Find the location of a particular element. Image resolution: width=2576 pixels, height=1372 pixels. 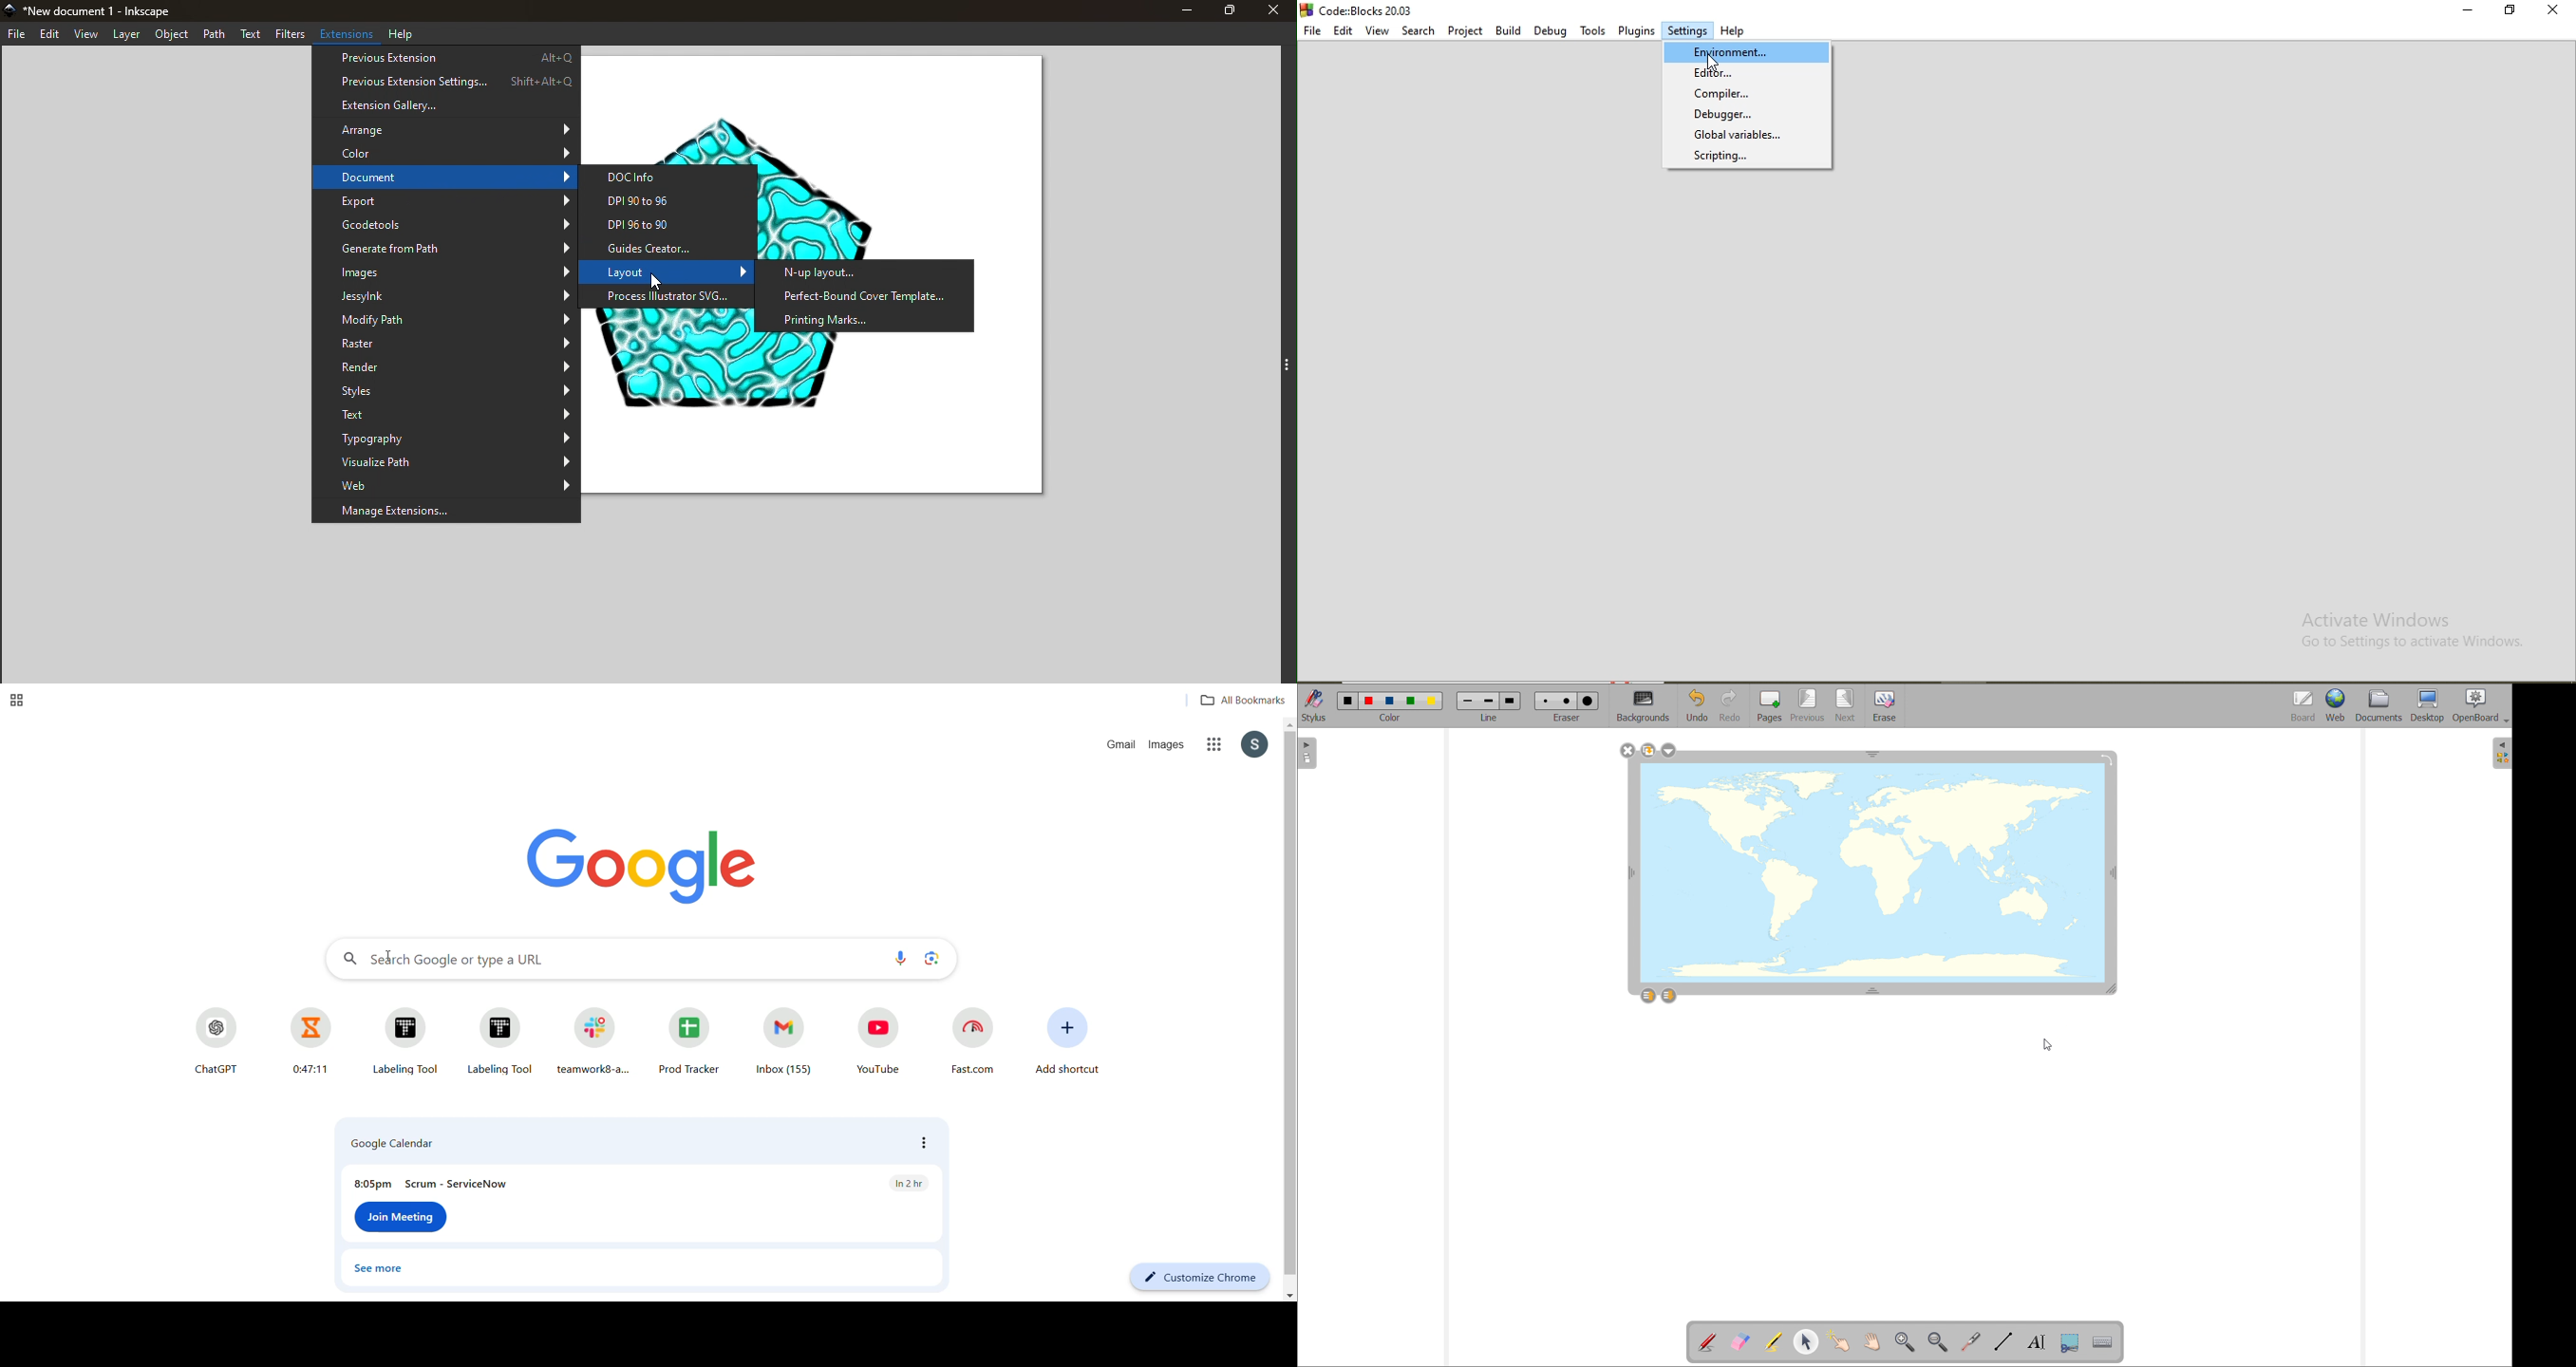

Visualize Path is located at coordinates (444, 462).